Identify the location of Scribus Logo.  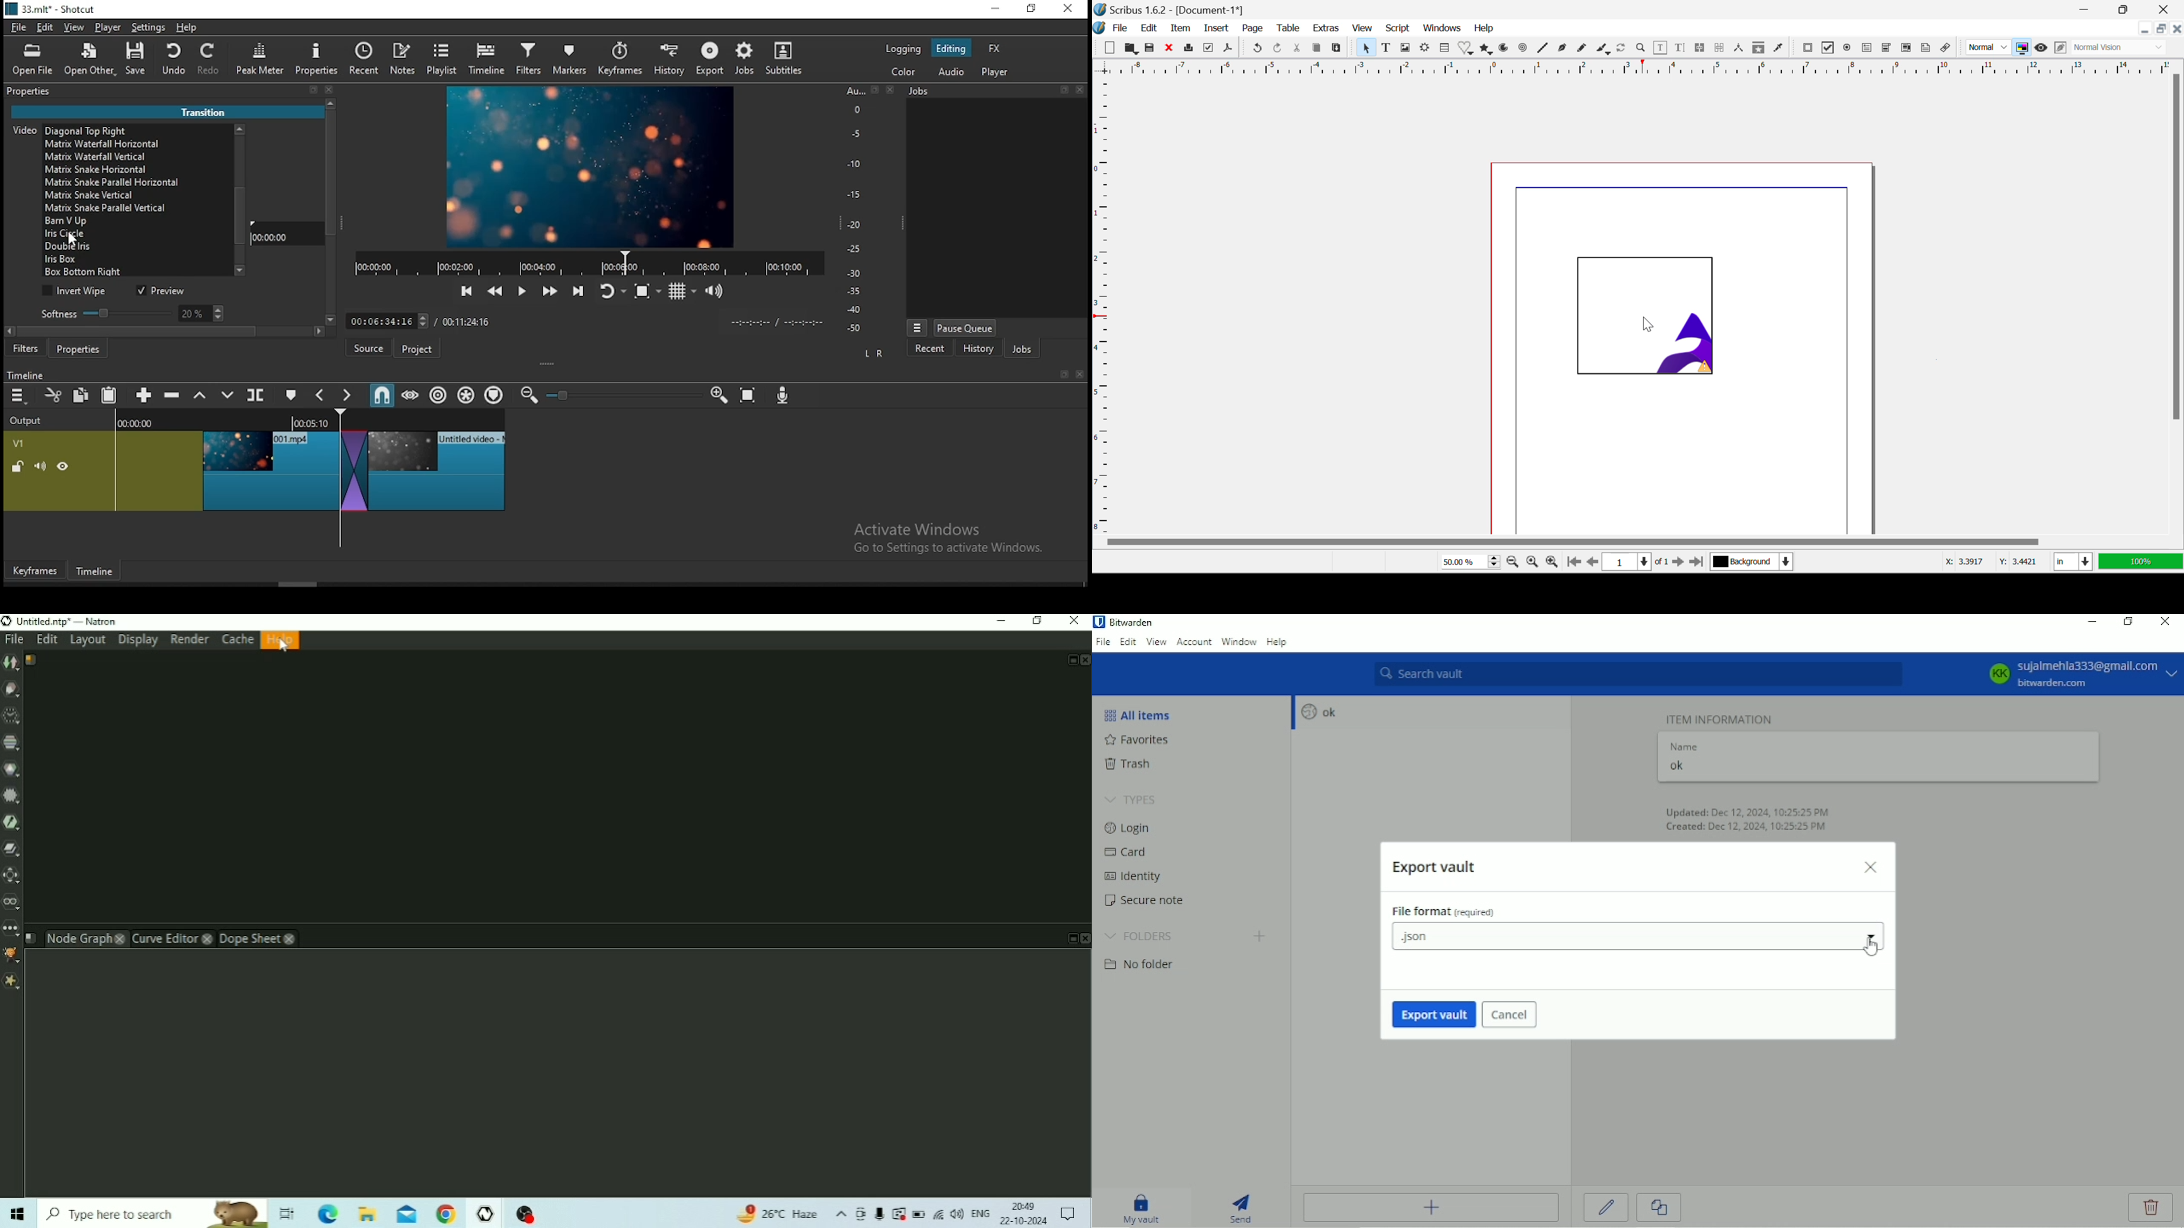
(1099, 28).